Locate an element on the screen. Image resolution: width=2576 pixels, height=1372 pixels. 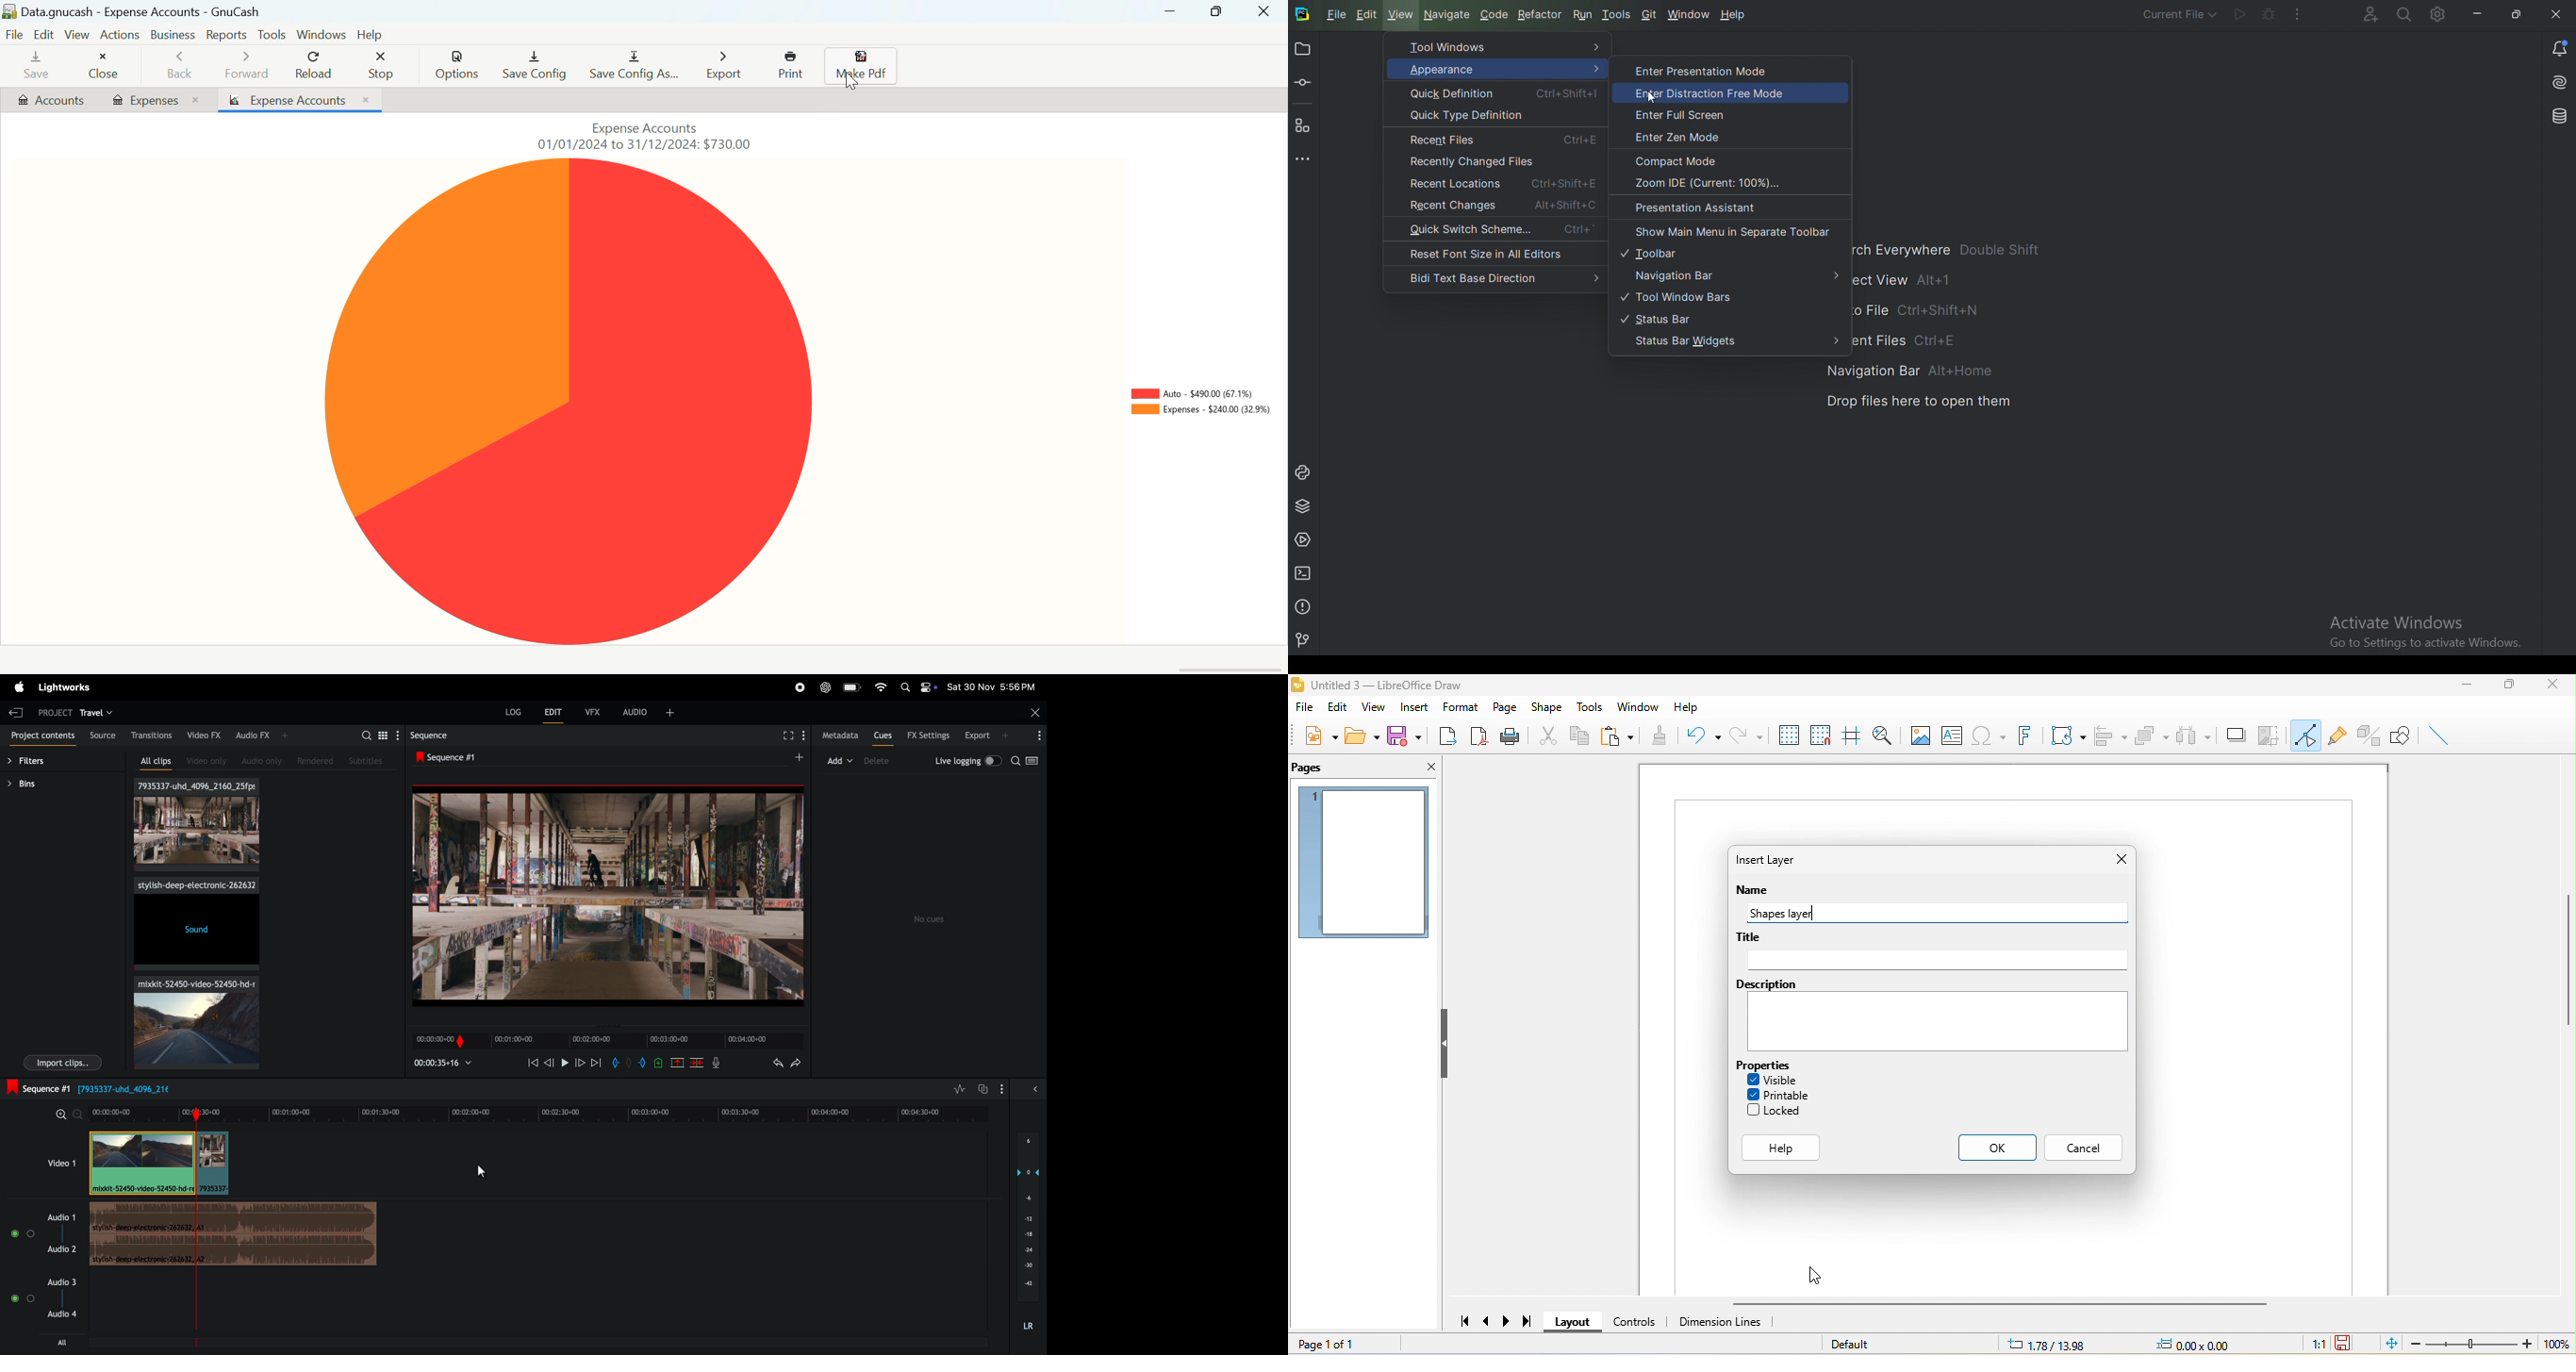
Save is located at coordinates (37, 66).